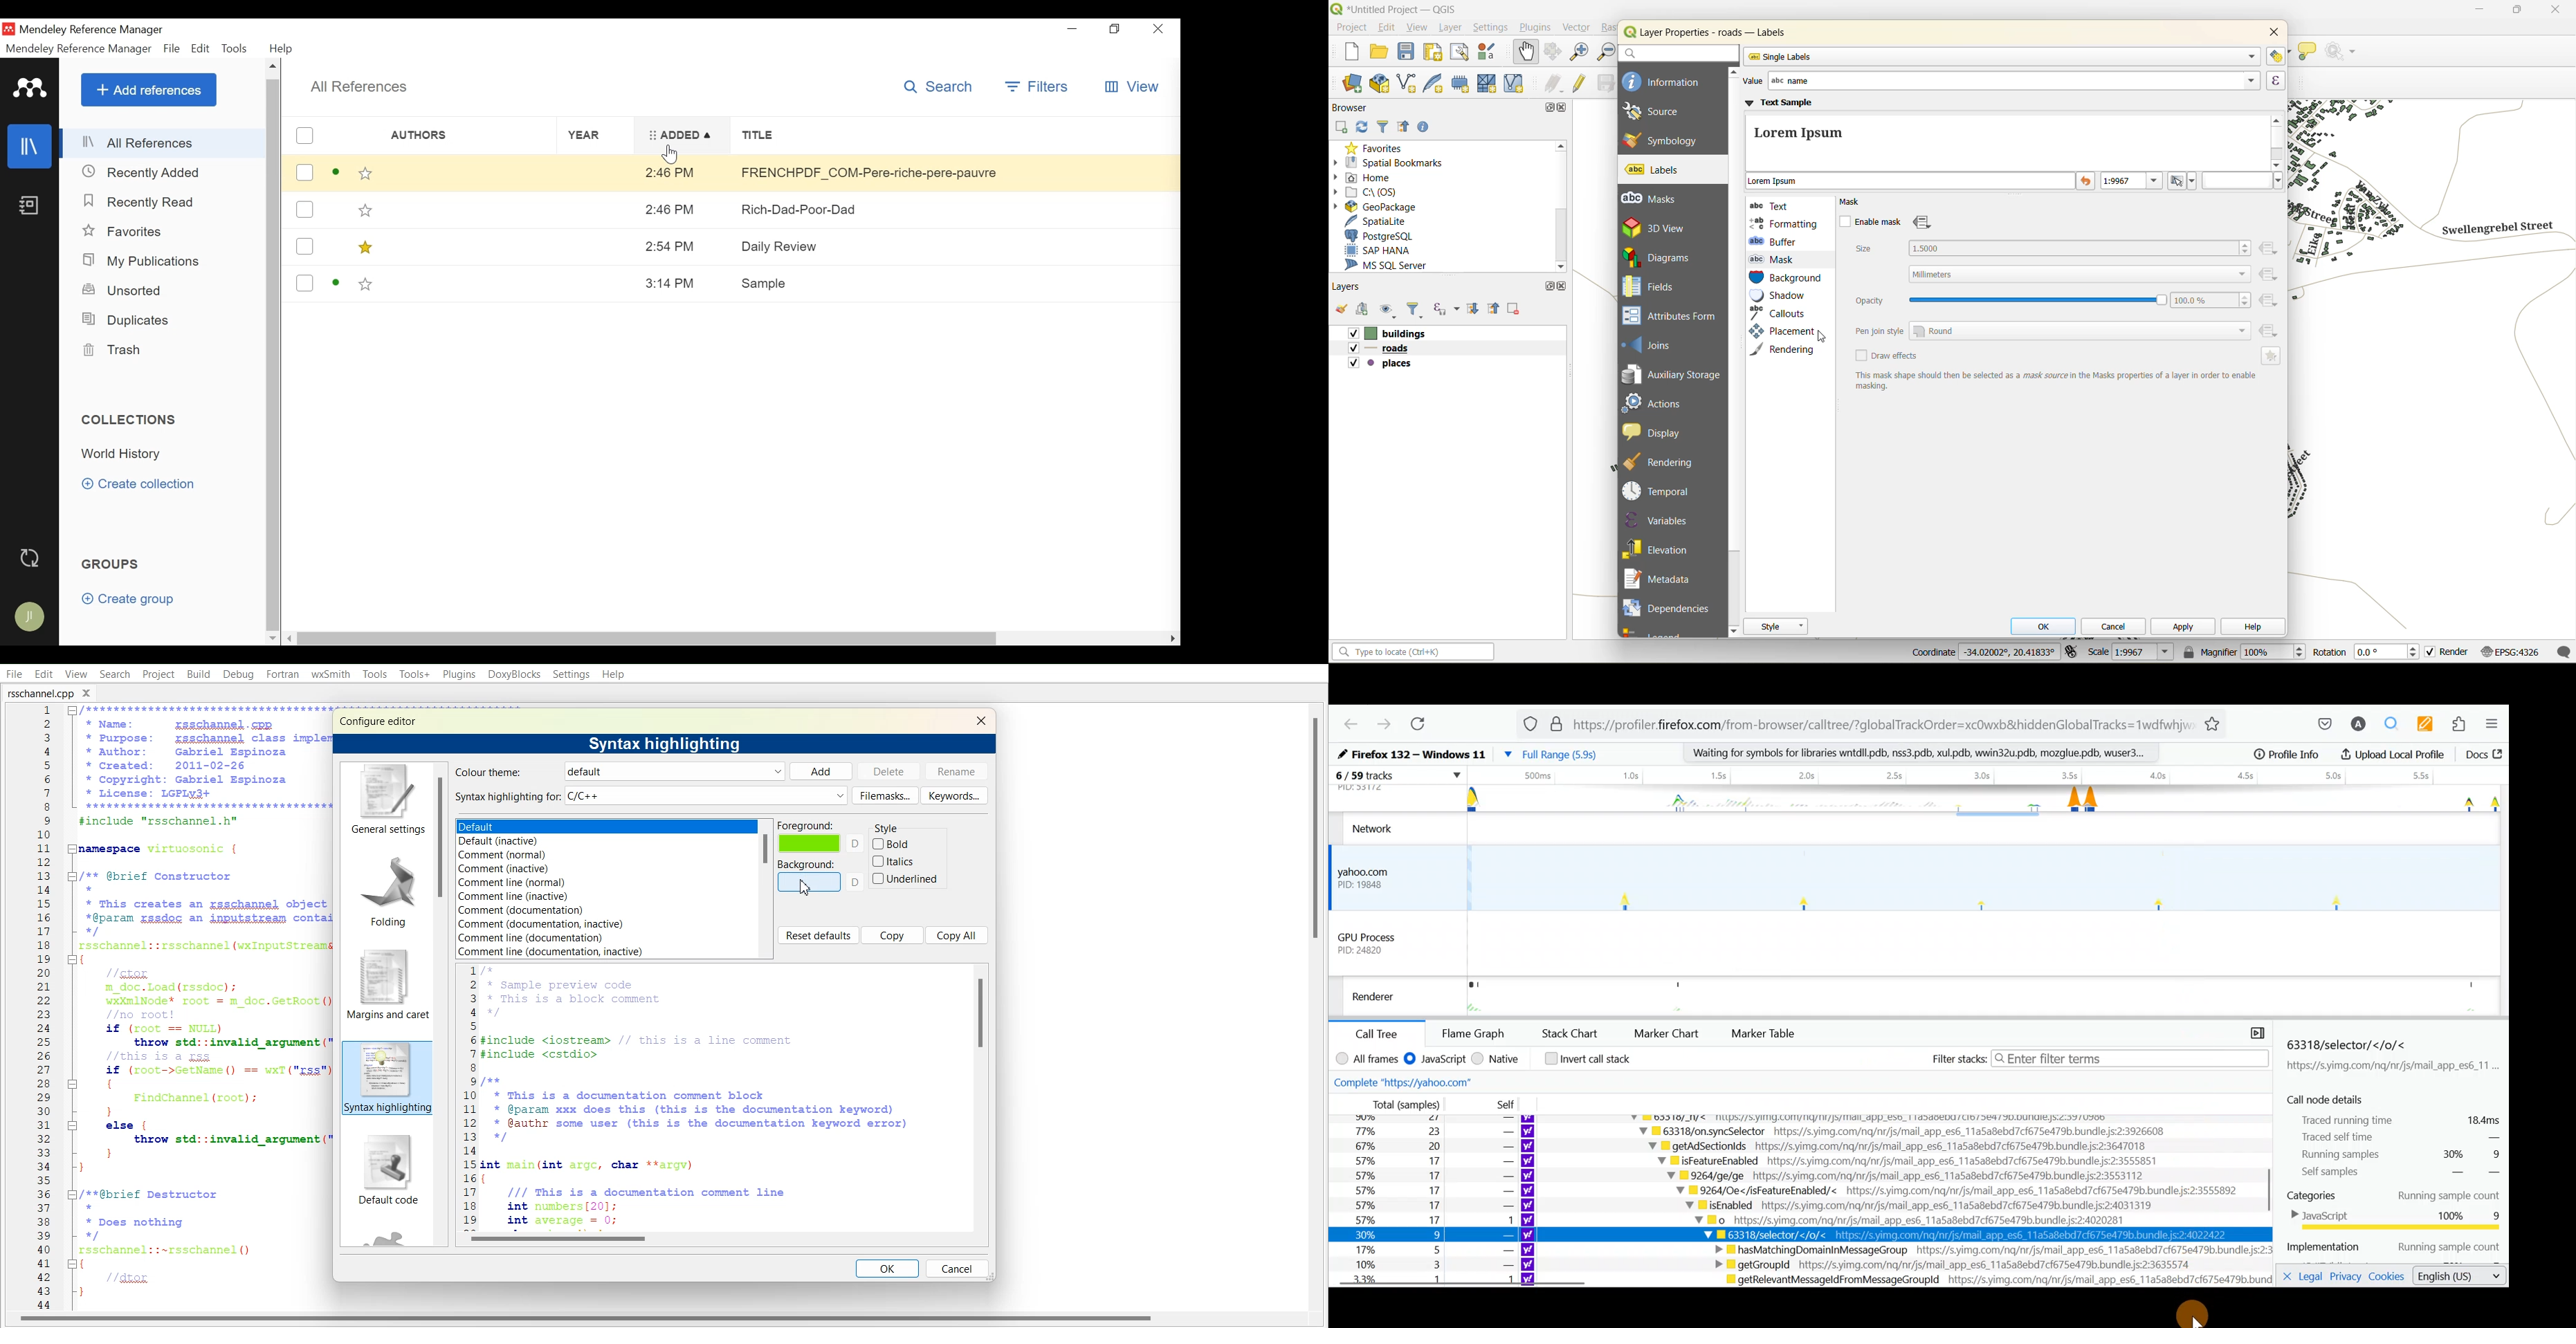 Image resolution: width=2576 pixels, height=1344 pixels. I want to click on Go forward one page, so click(1383, 724).